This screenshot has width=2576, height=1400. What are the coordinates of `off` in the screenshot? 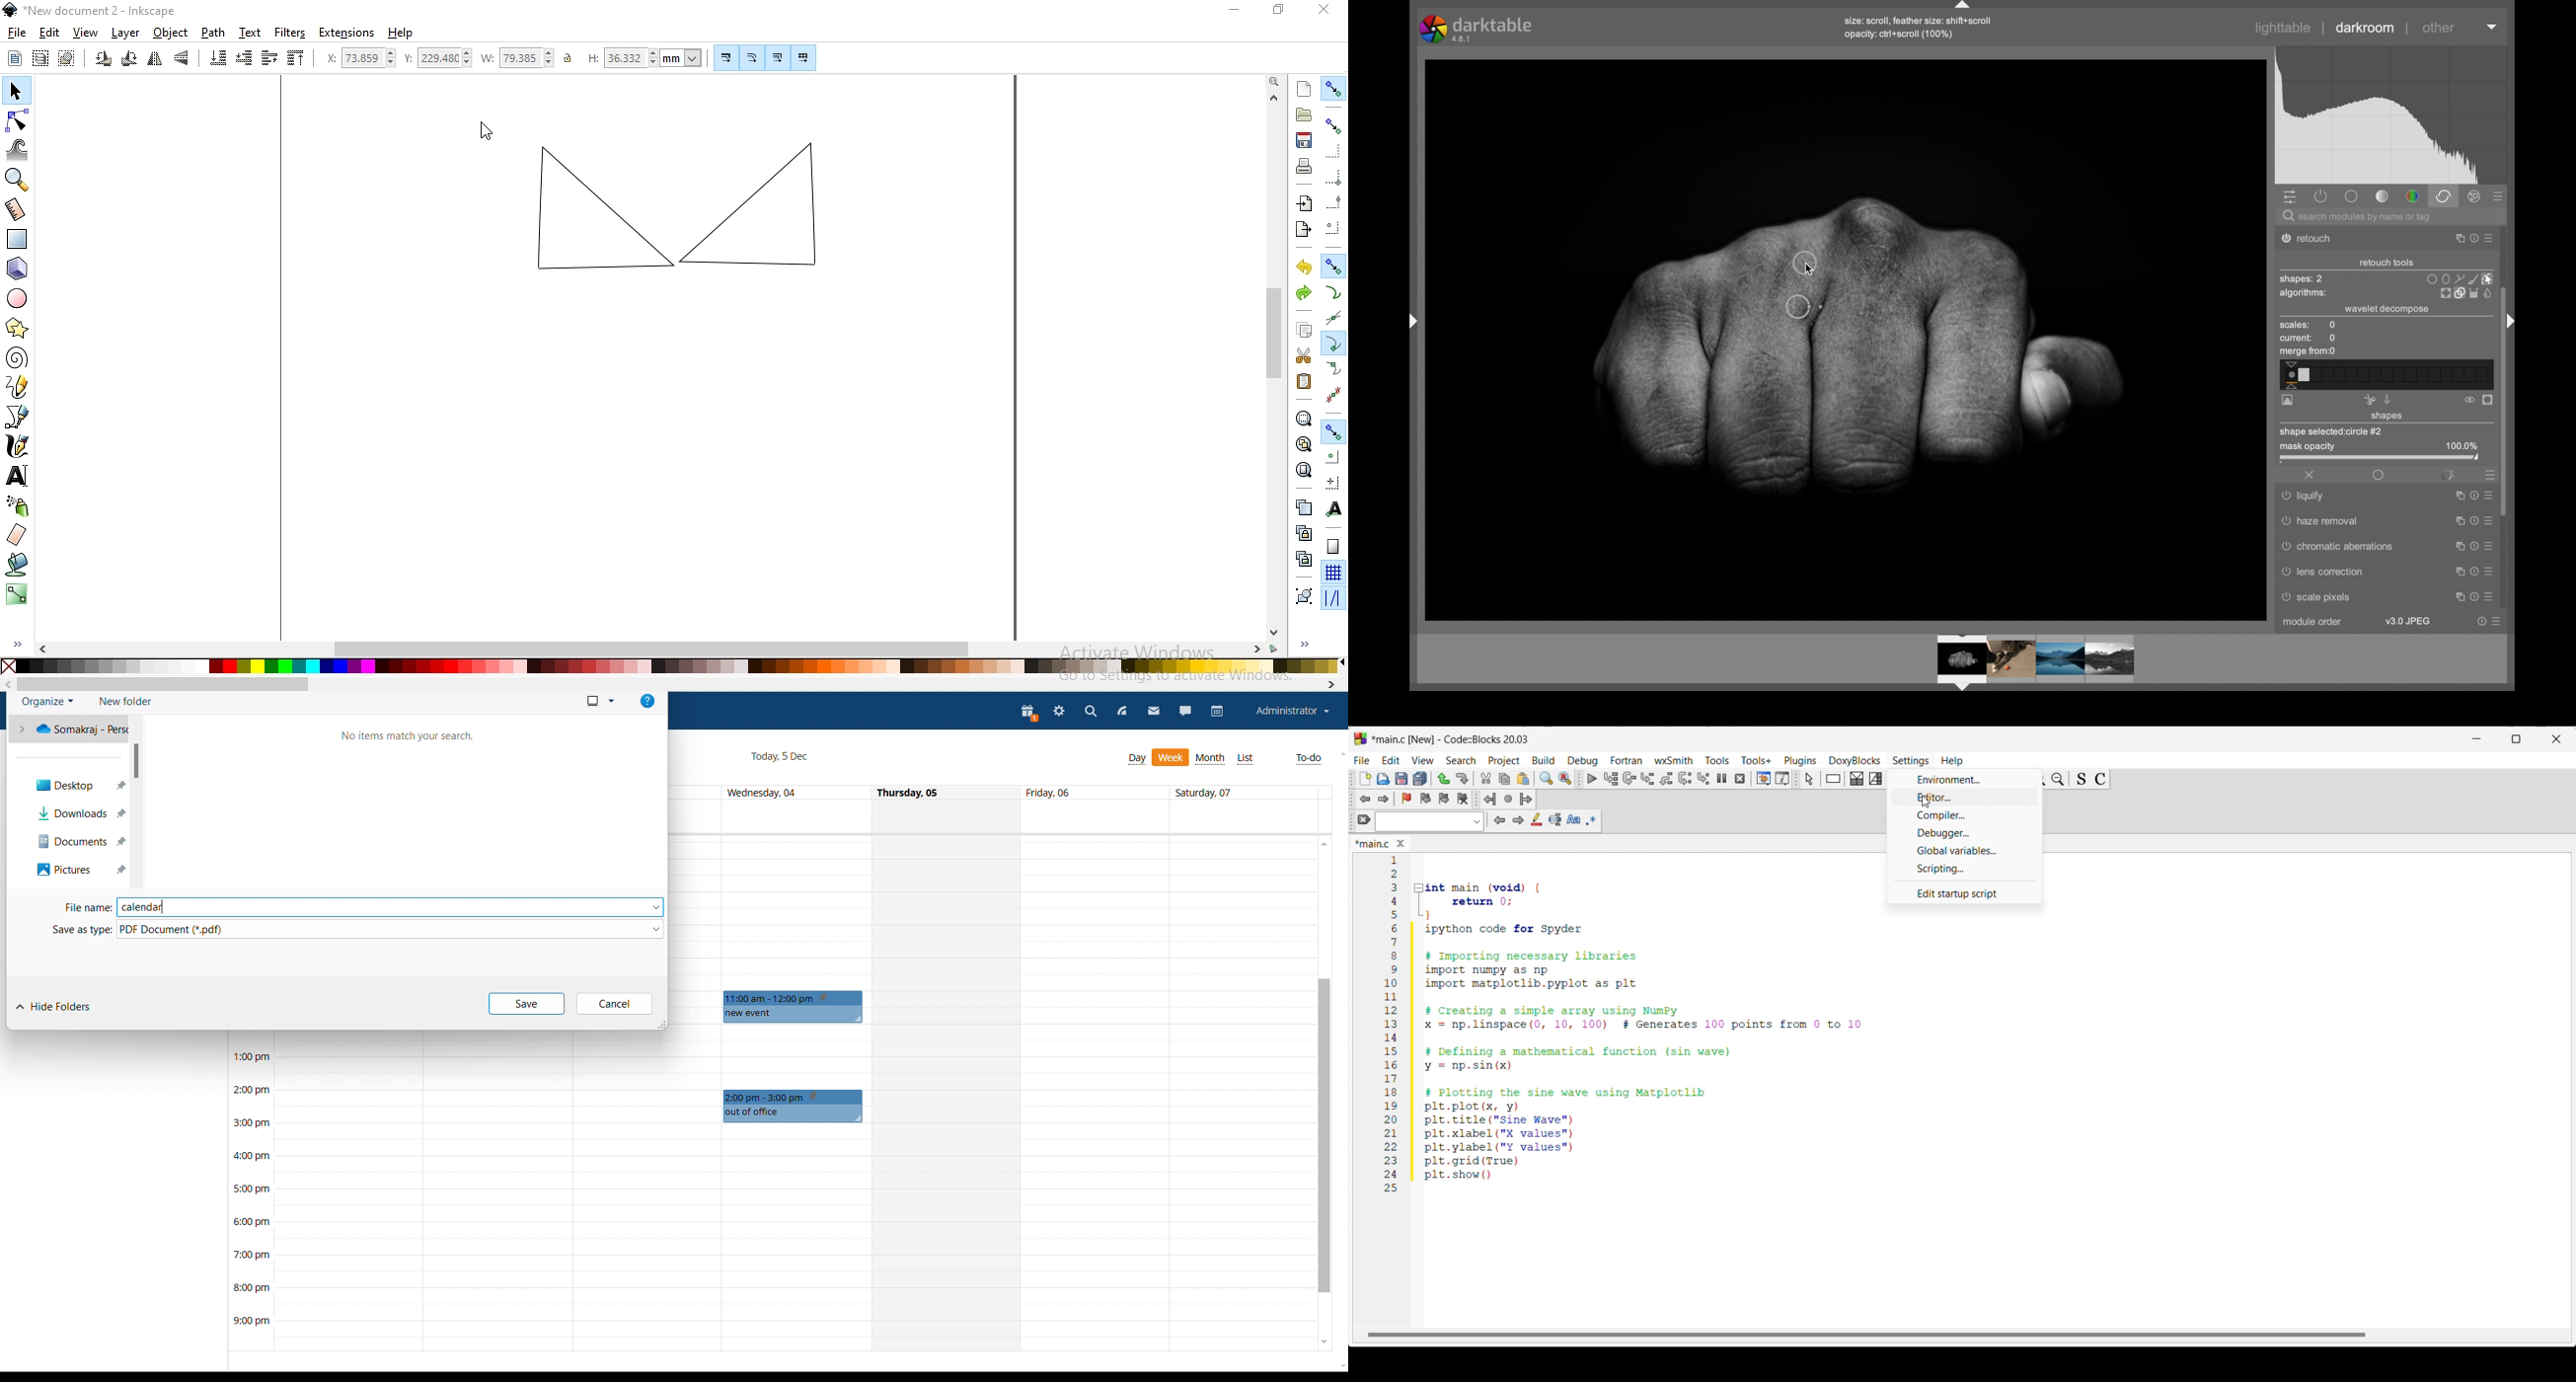 It's located at (2310, 475).